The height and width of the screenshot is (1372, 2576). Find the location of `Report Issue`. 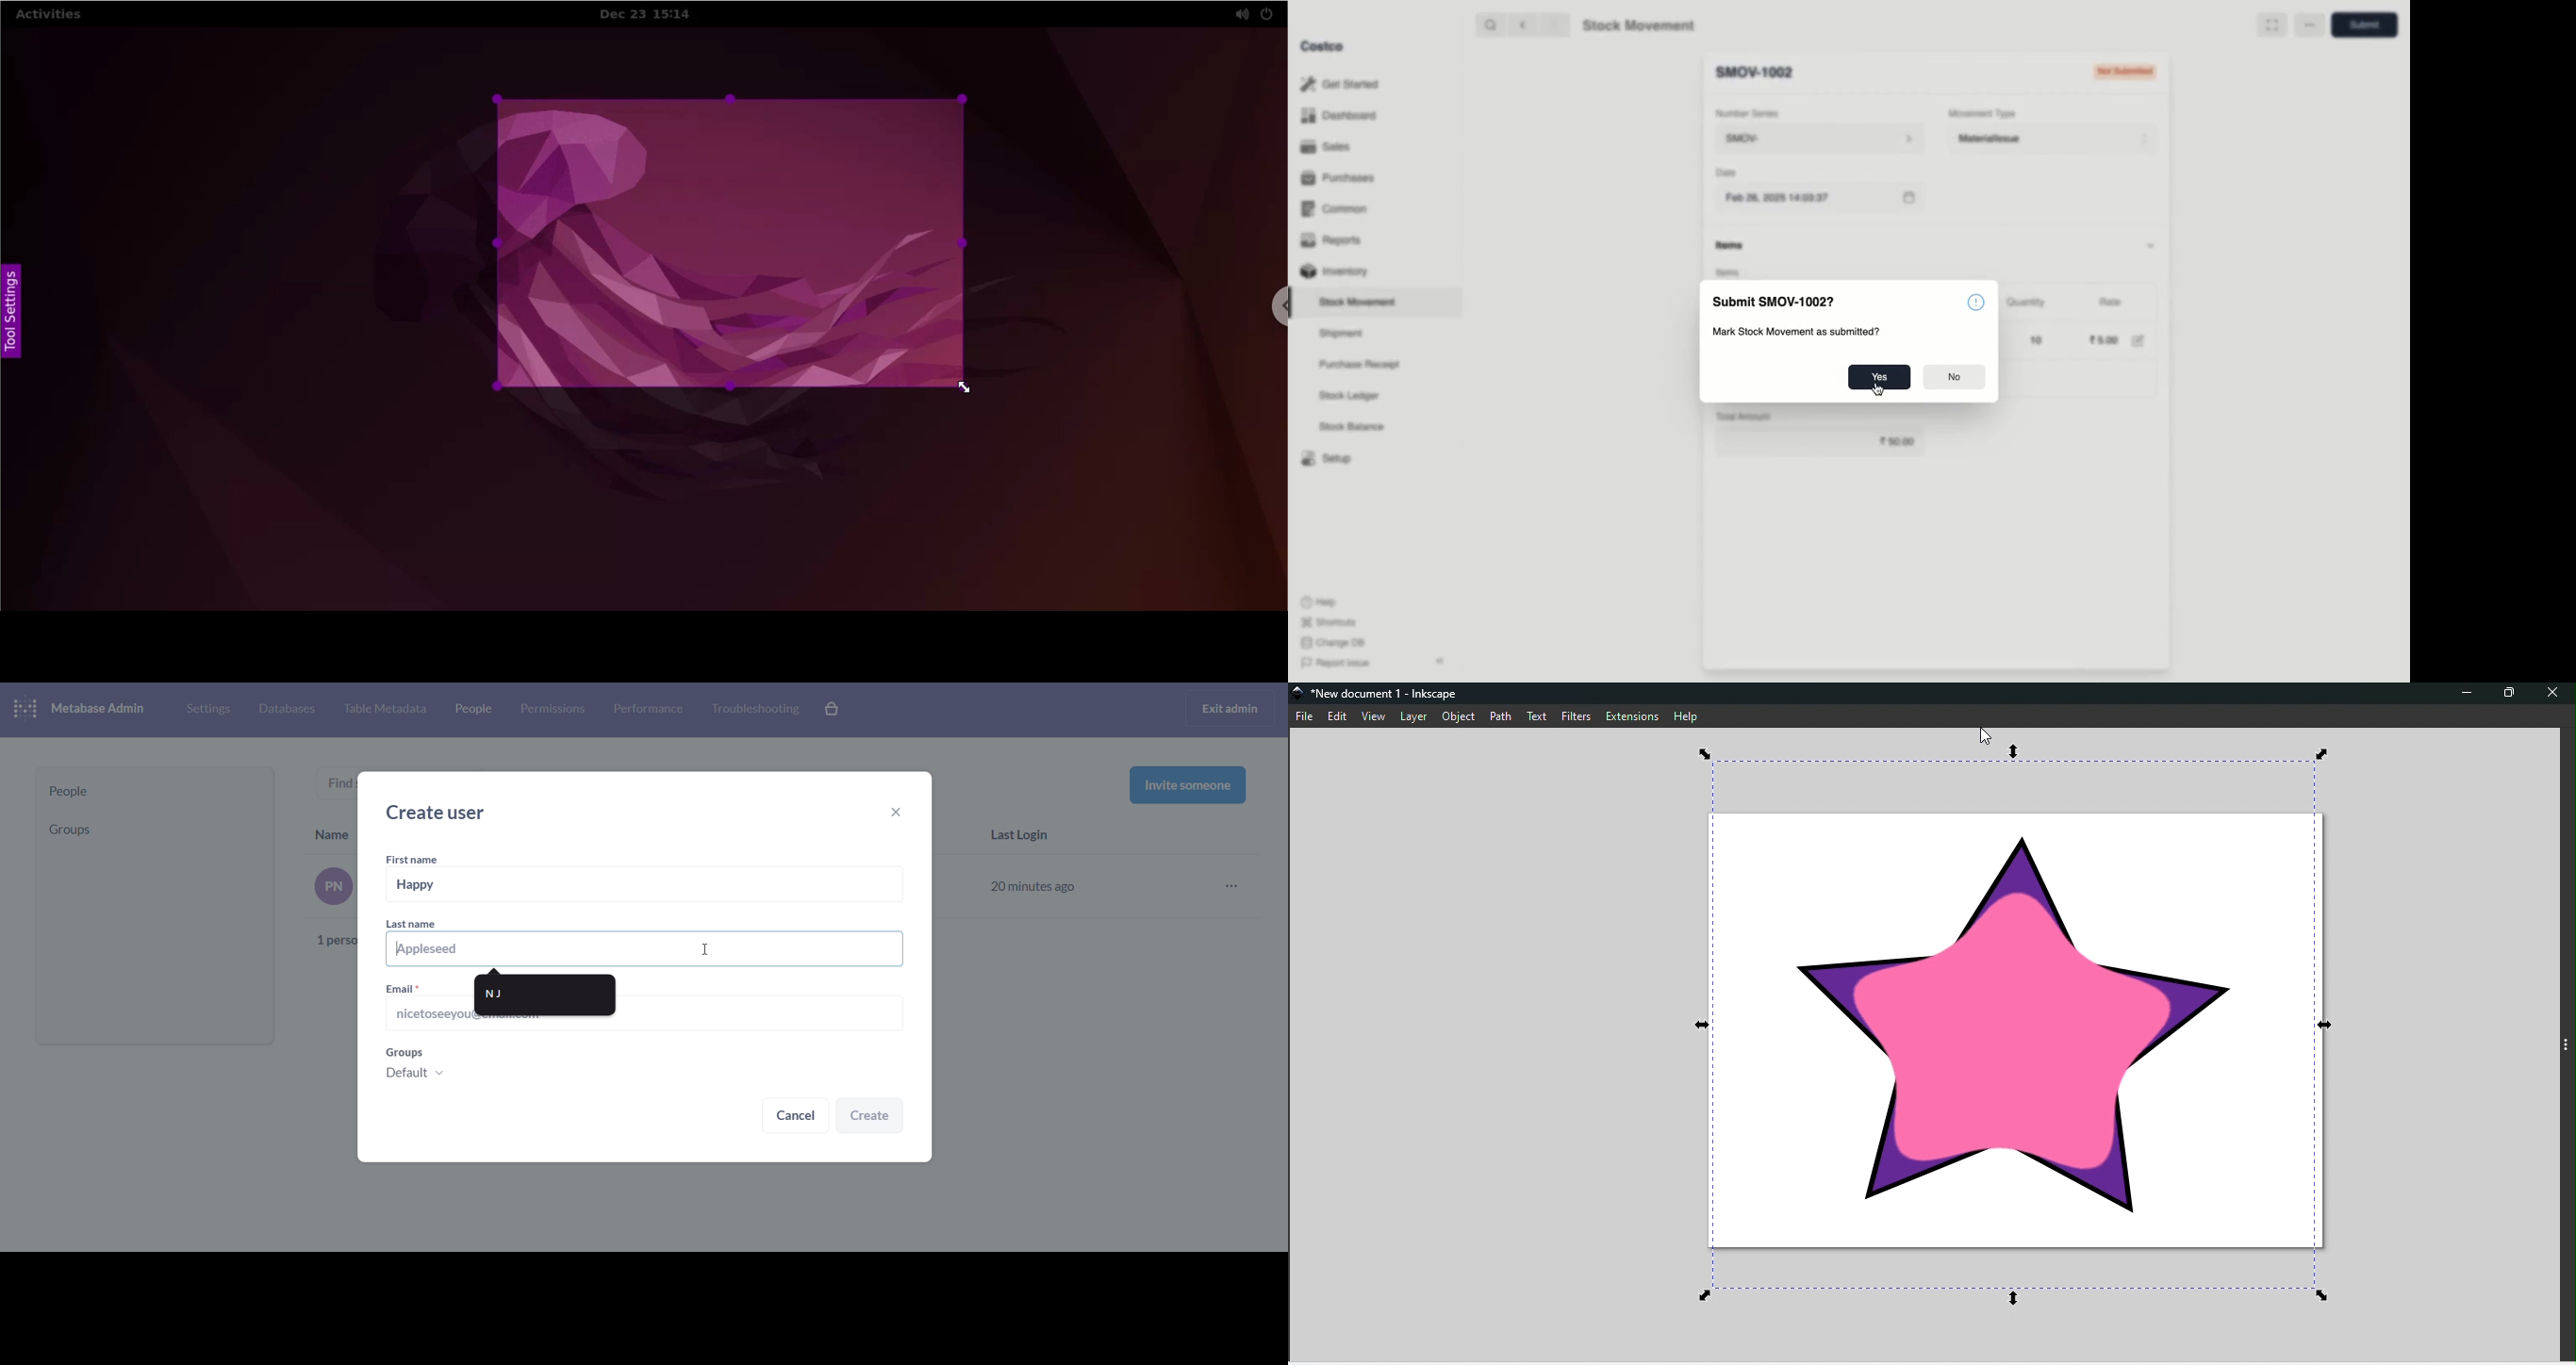

Report Issue is located at coordinates (1337, 663).